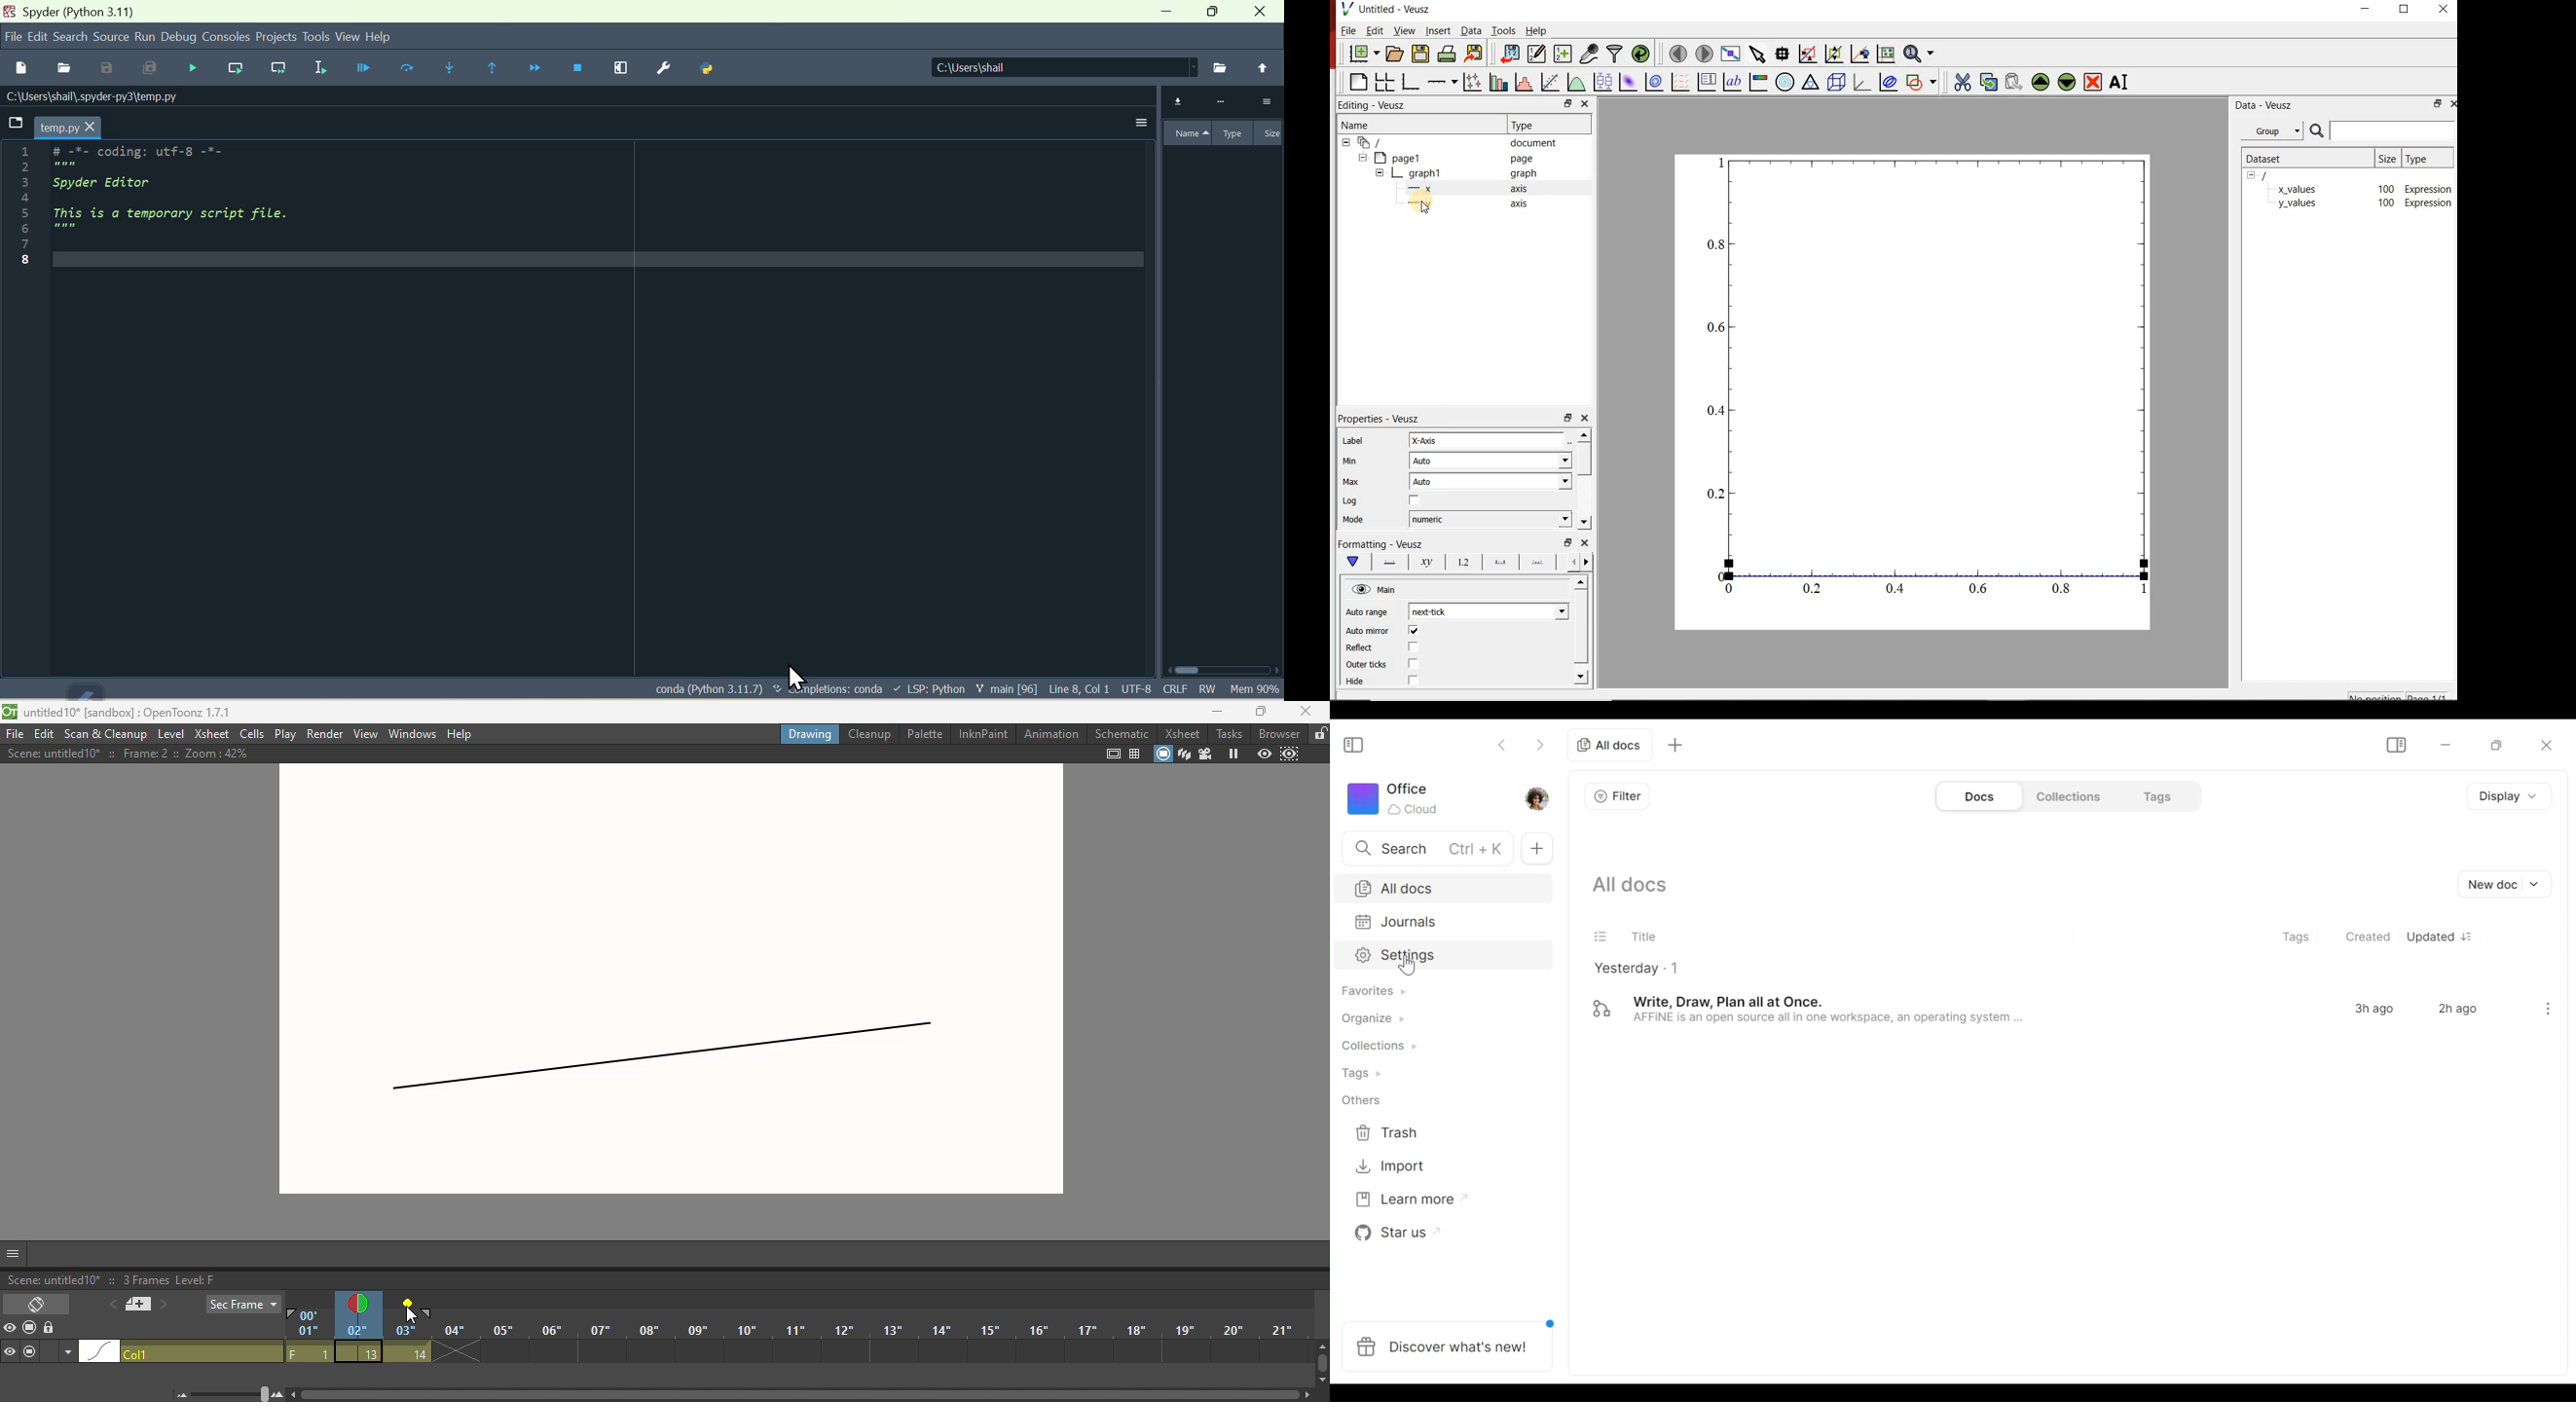  I want to click on Debug file, so click(191, 68).